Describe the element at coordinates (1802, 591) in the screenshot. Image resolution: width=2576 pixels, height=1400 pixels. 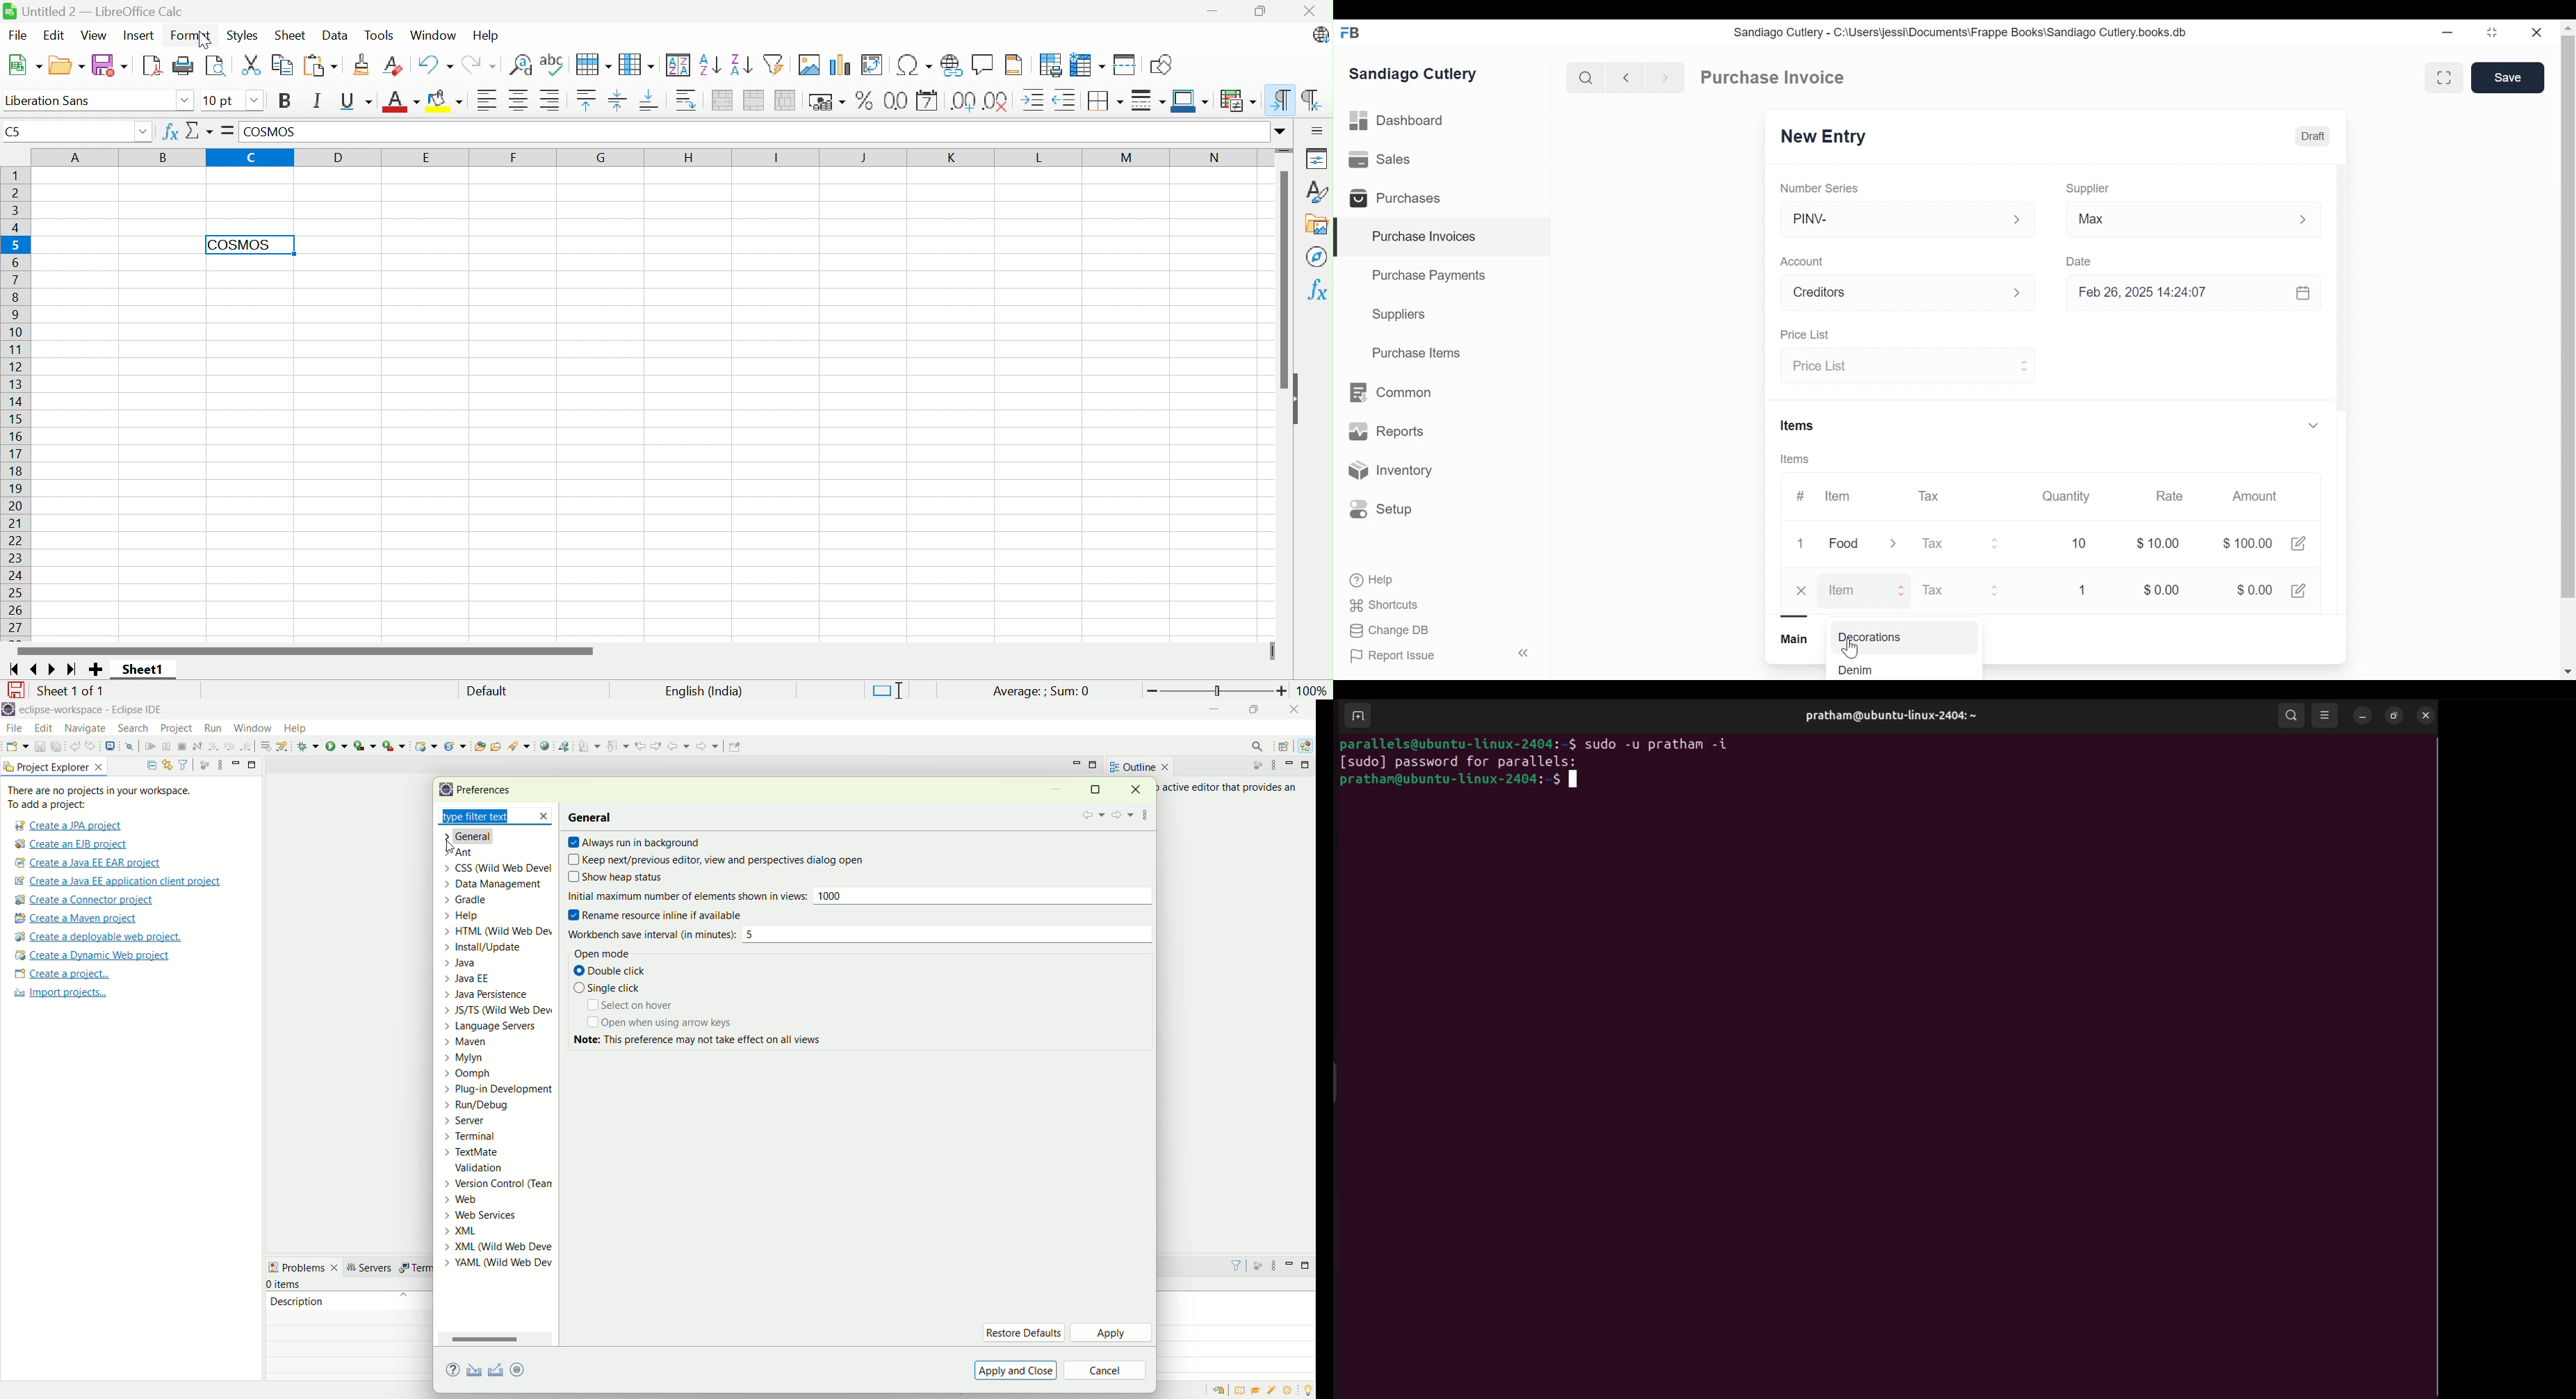
I see `Close` at that location.